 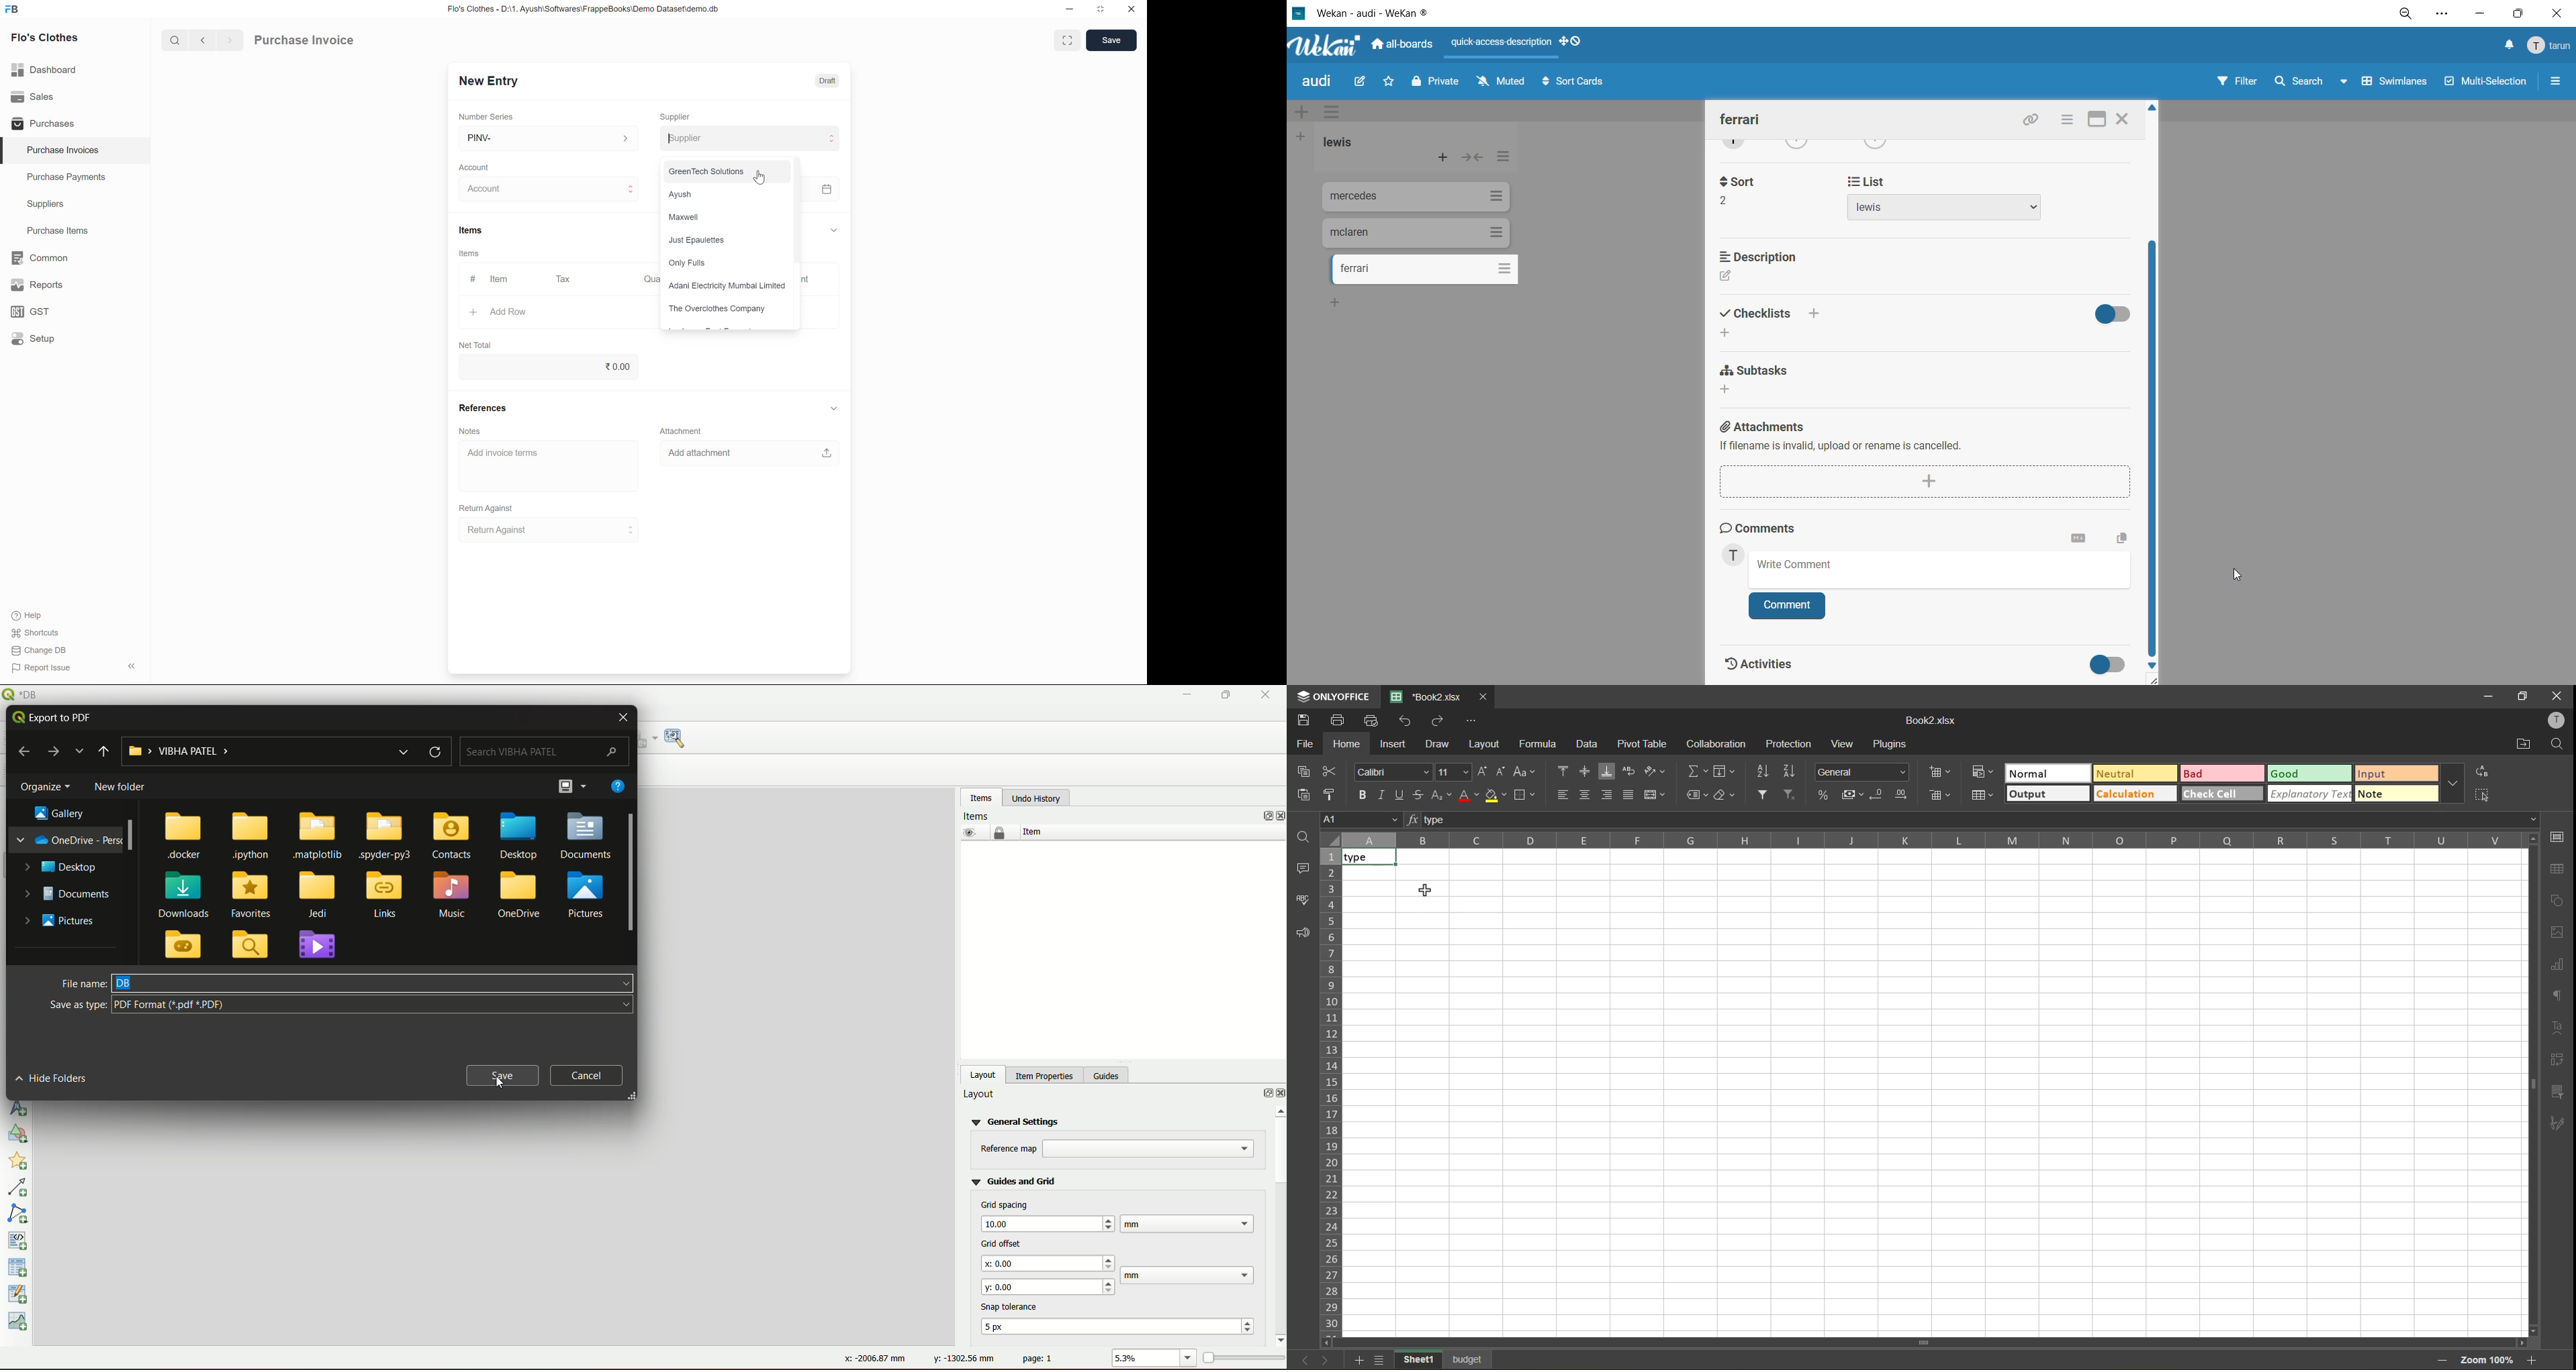 What do you see at coordinates (835, 230) in the screenshot?
I see `Collapse` at bounding box center [835, 230].